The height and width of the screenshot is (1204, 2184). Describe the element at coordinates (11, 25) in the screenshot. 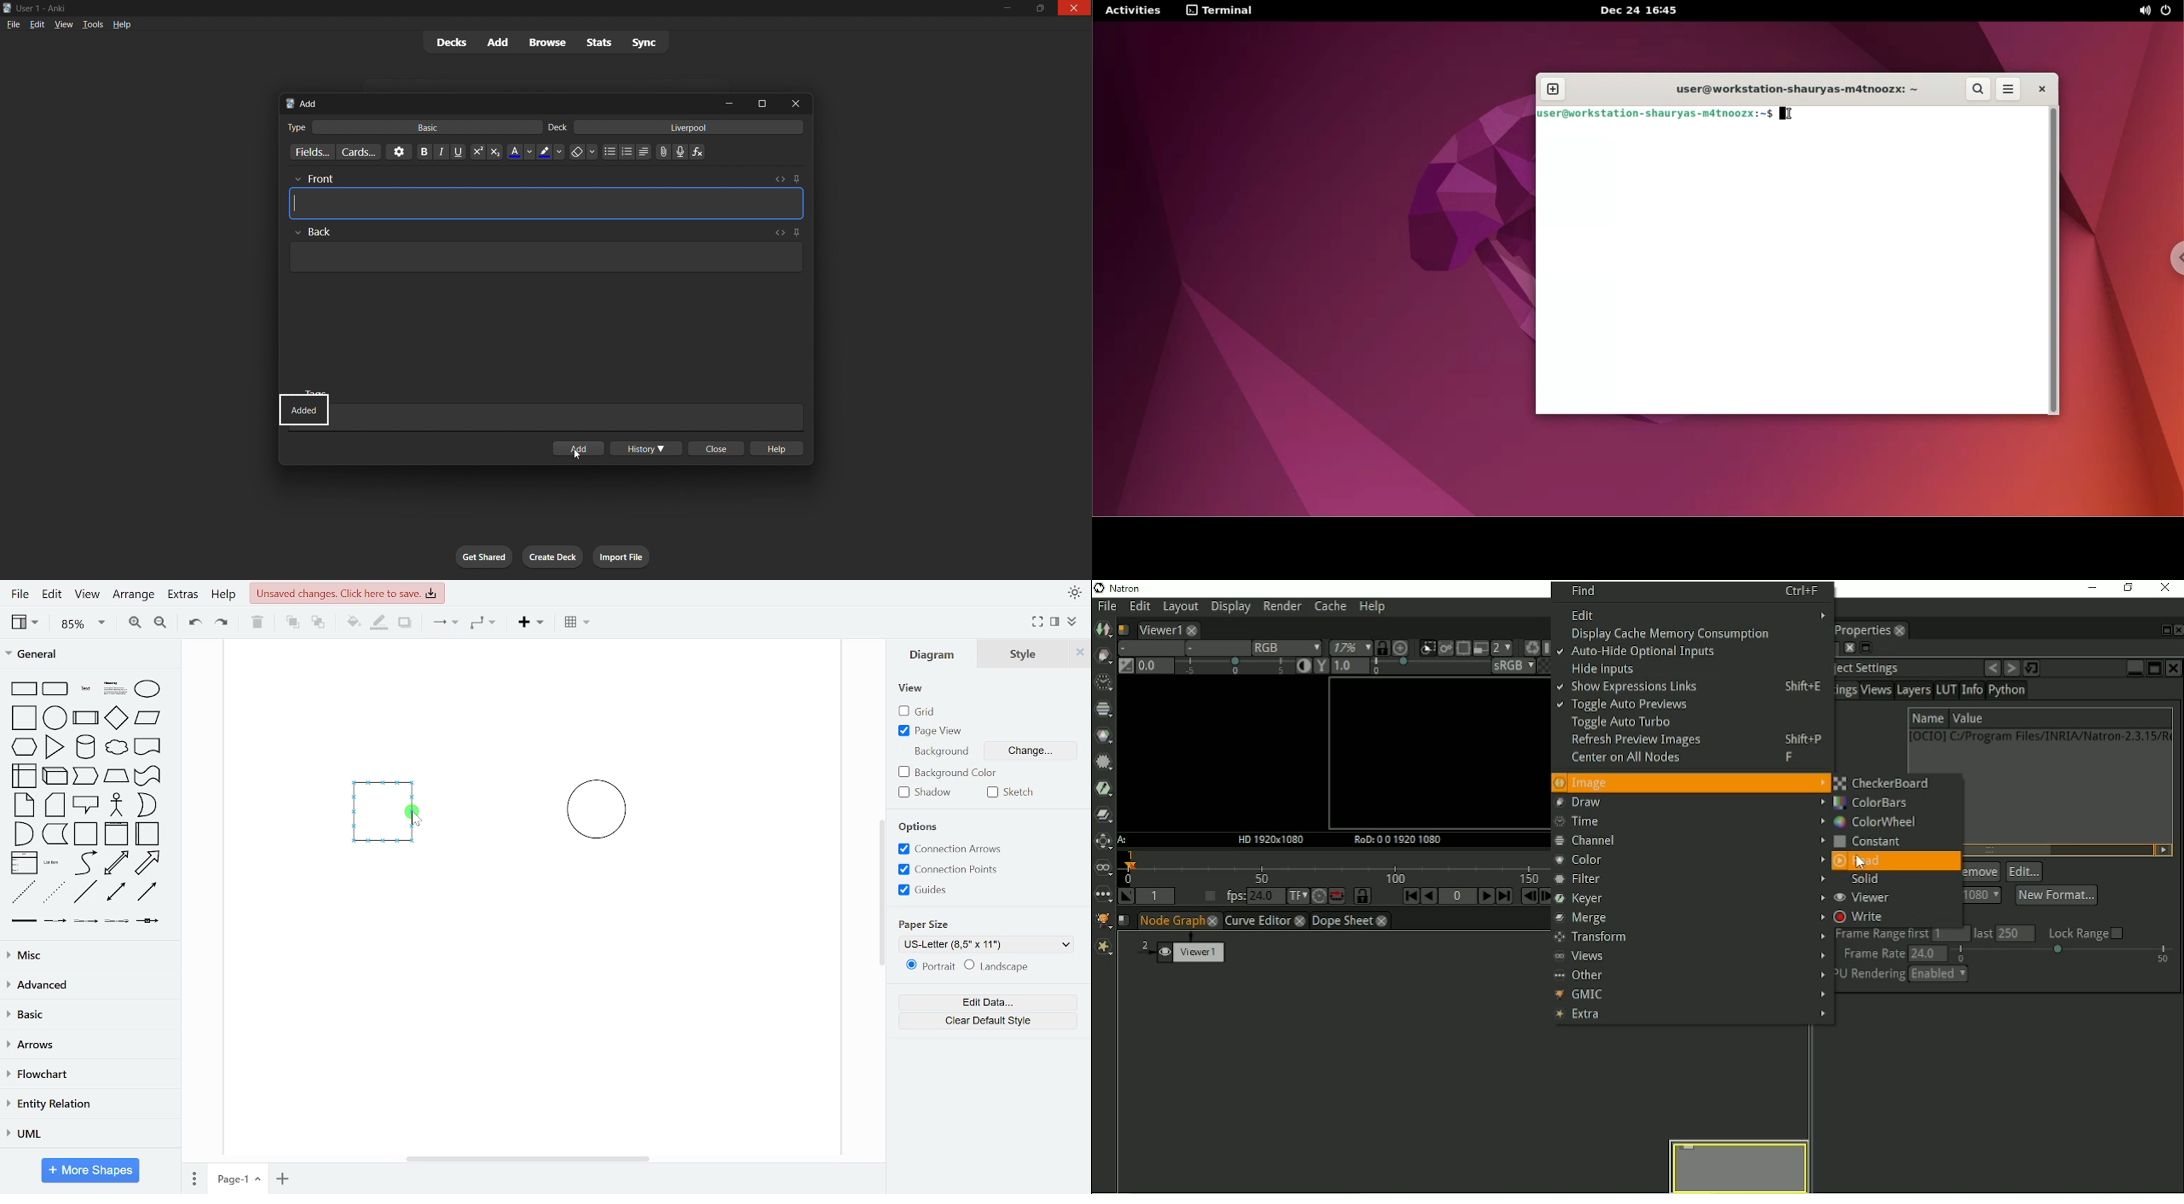

I see `file` at that location.